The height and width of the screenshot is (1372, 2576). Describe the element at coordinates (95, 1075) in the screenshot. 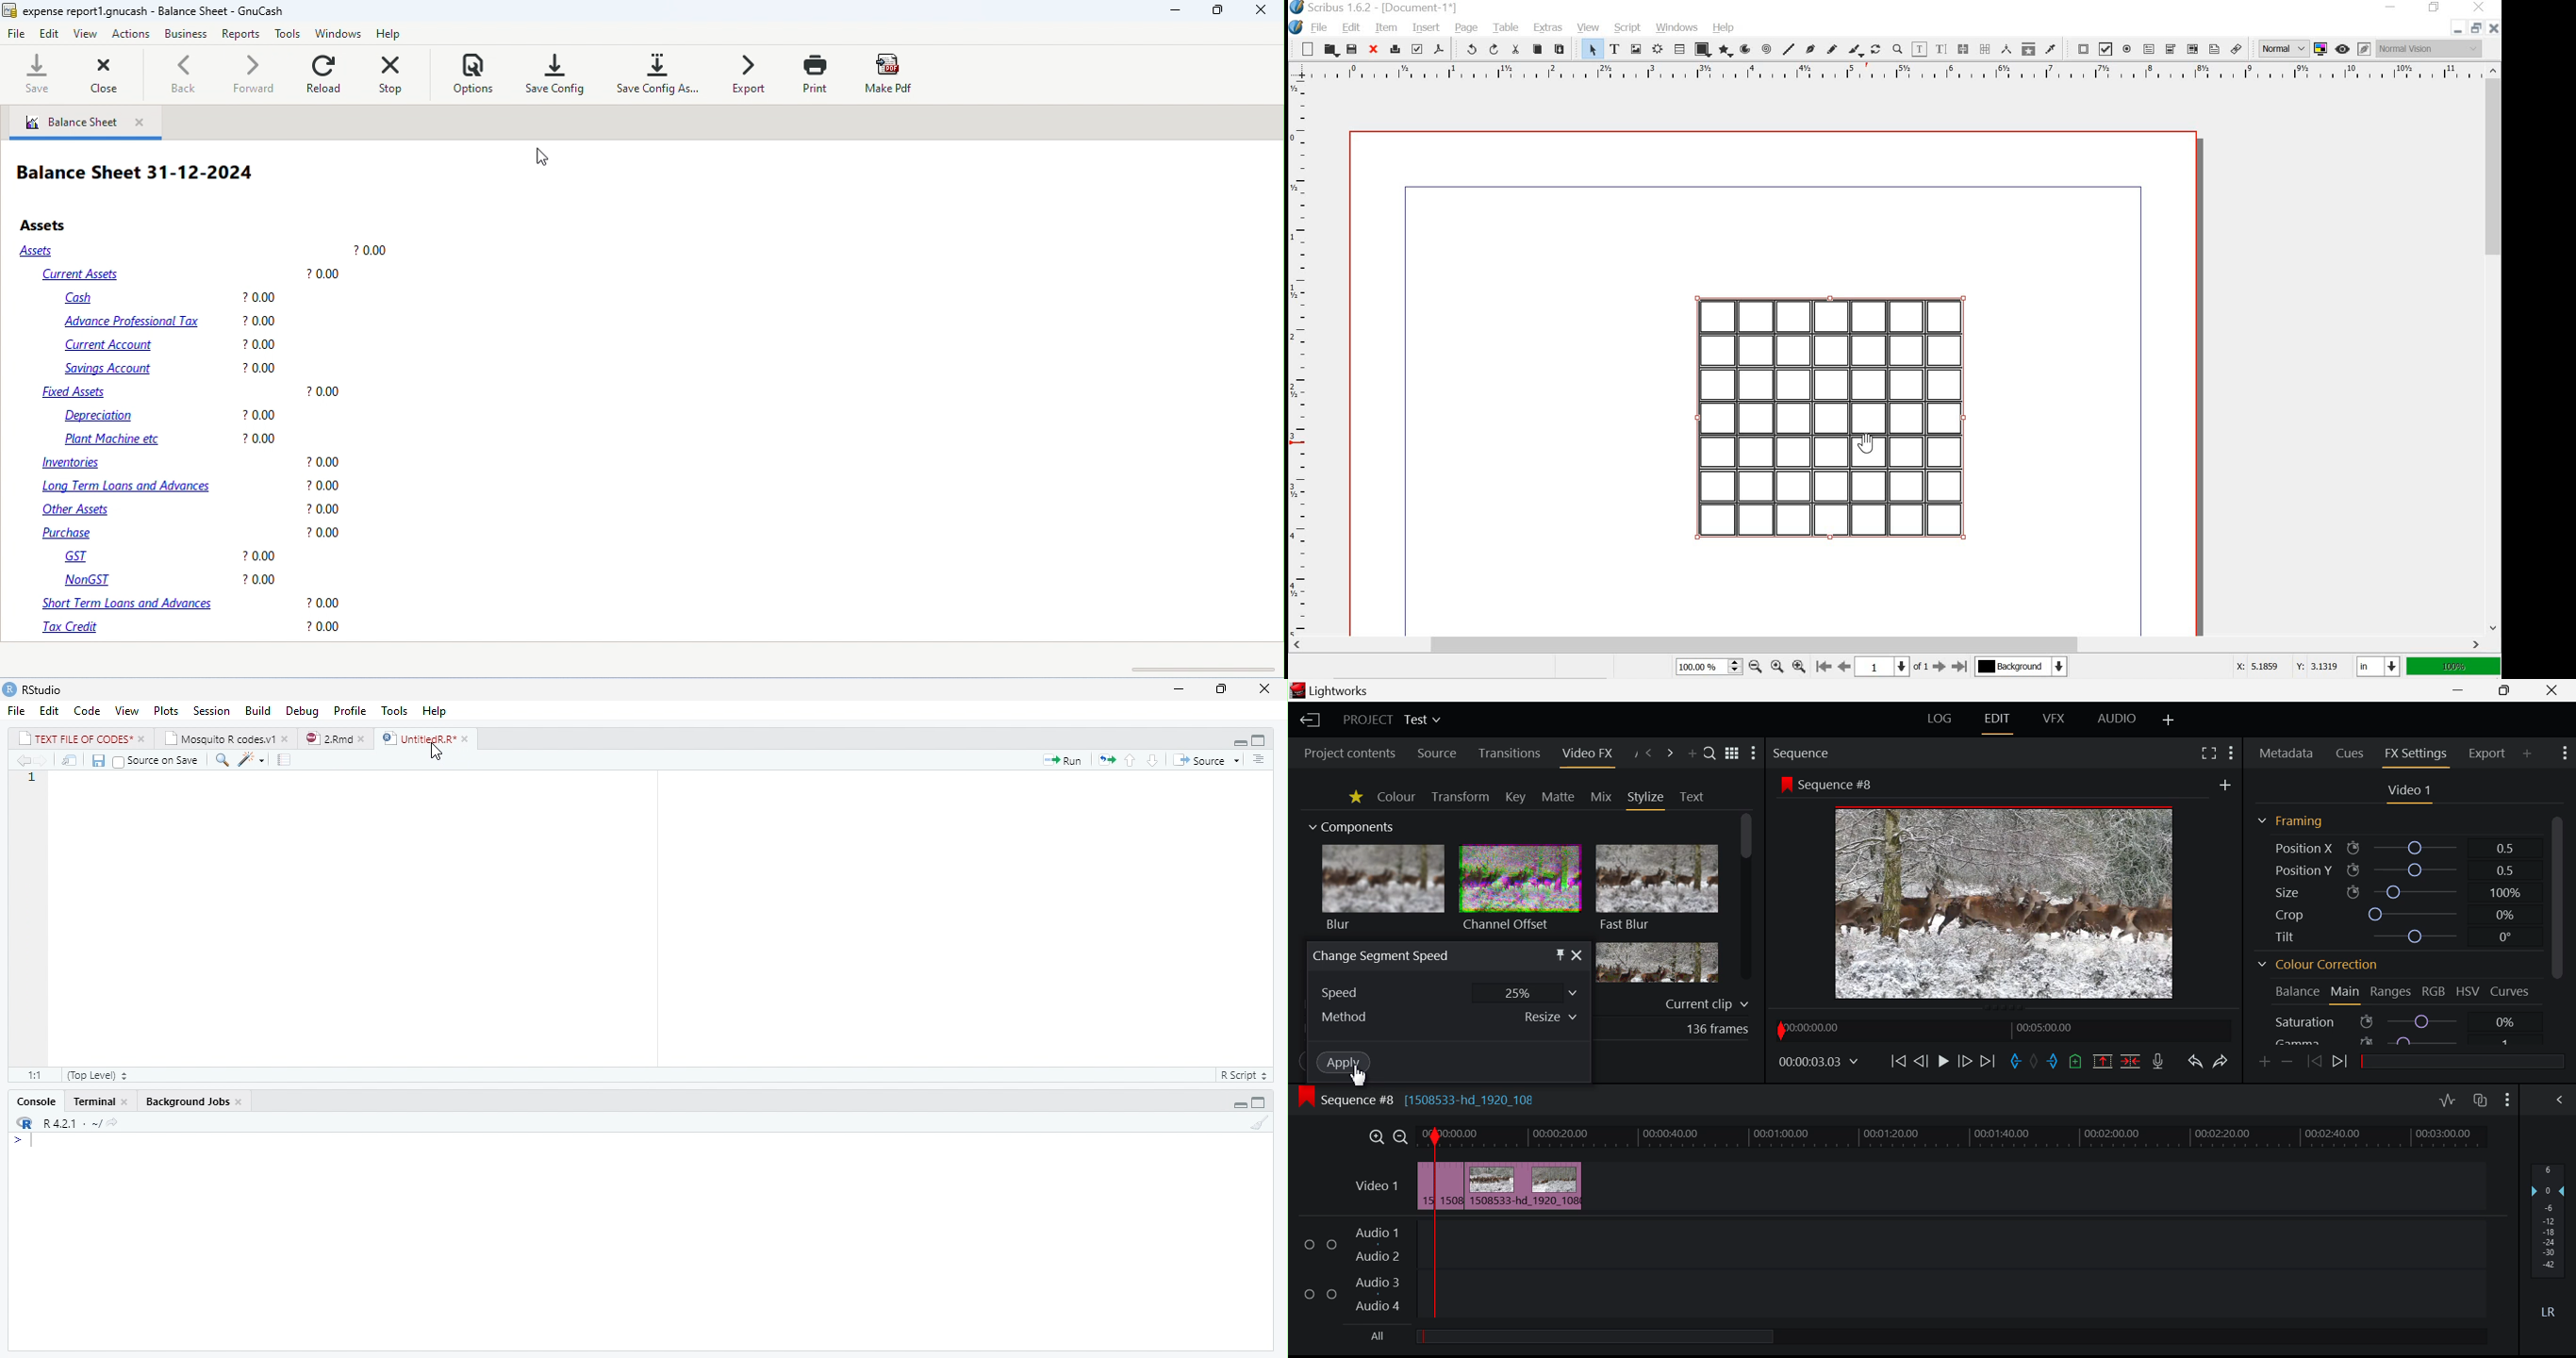

I see `(top level)` at that location.